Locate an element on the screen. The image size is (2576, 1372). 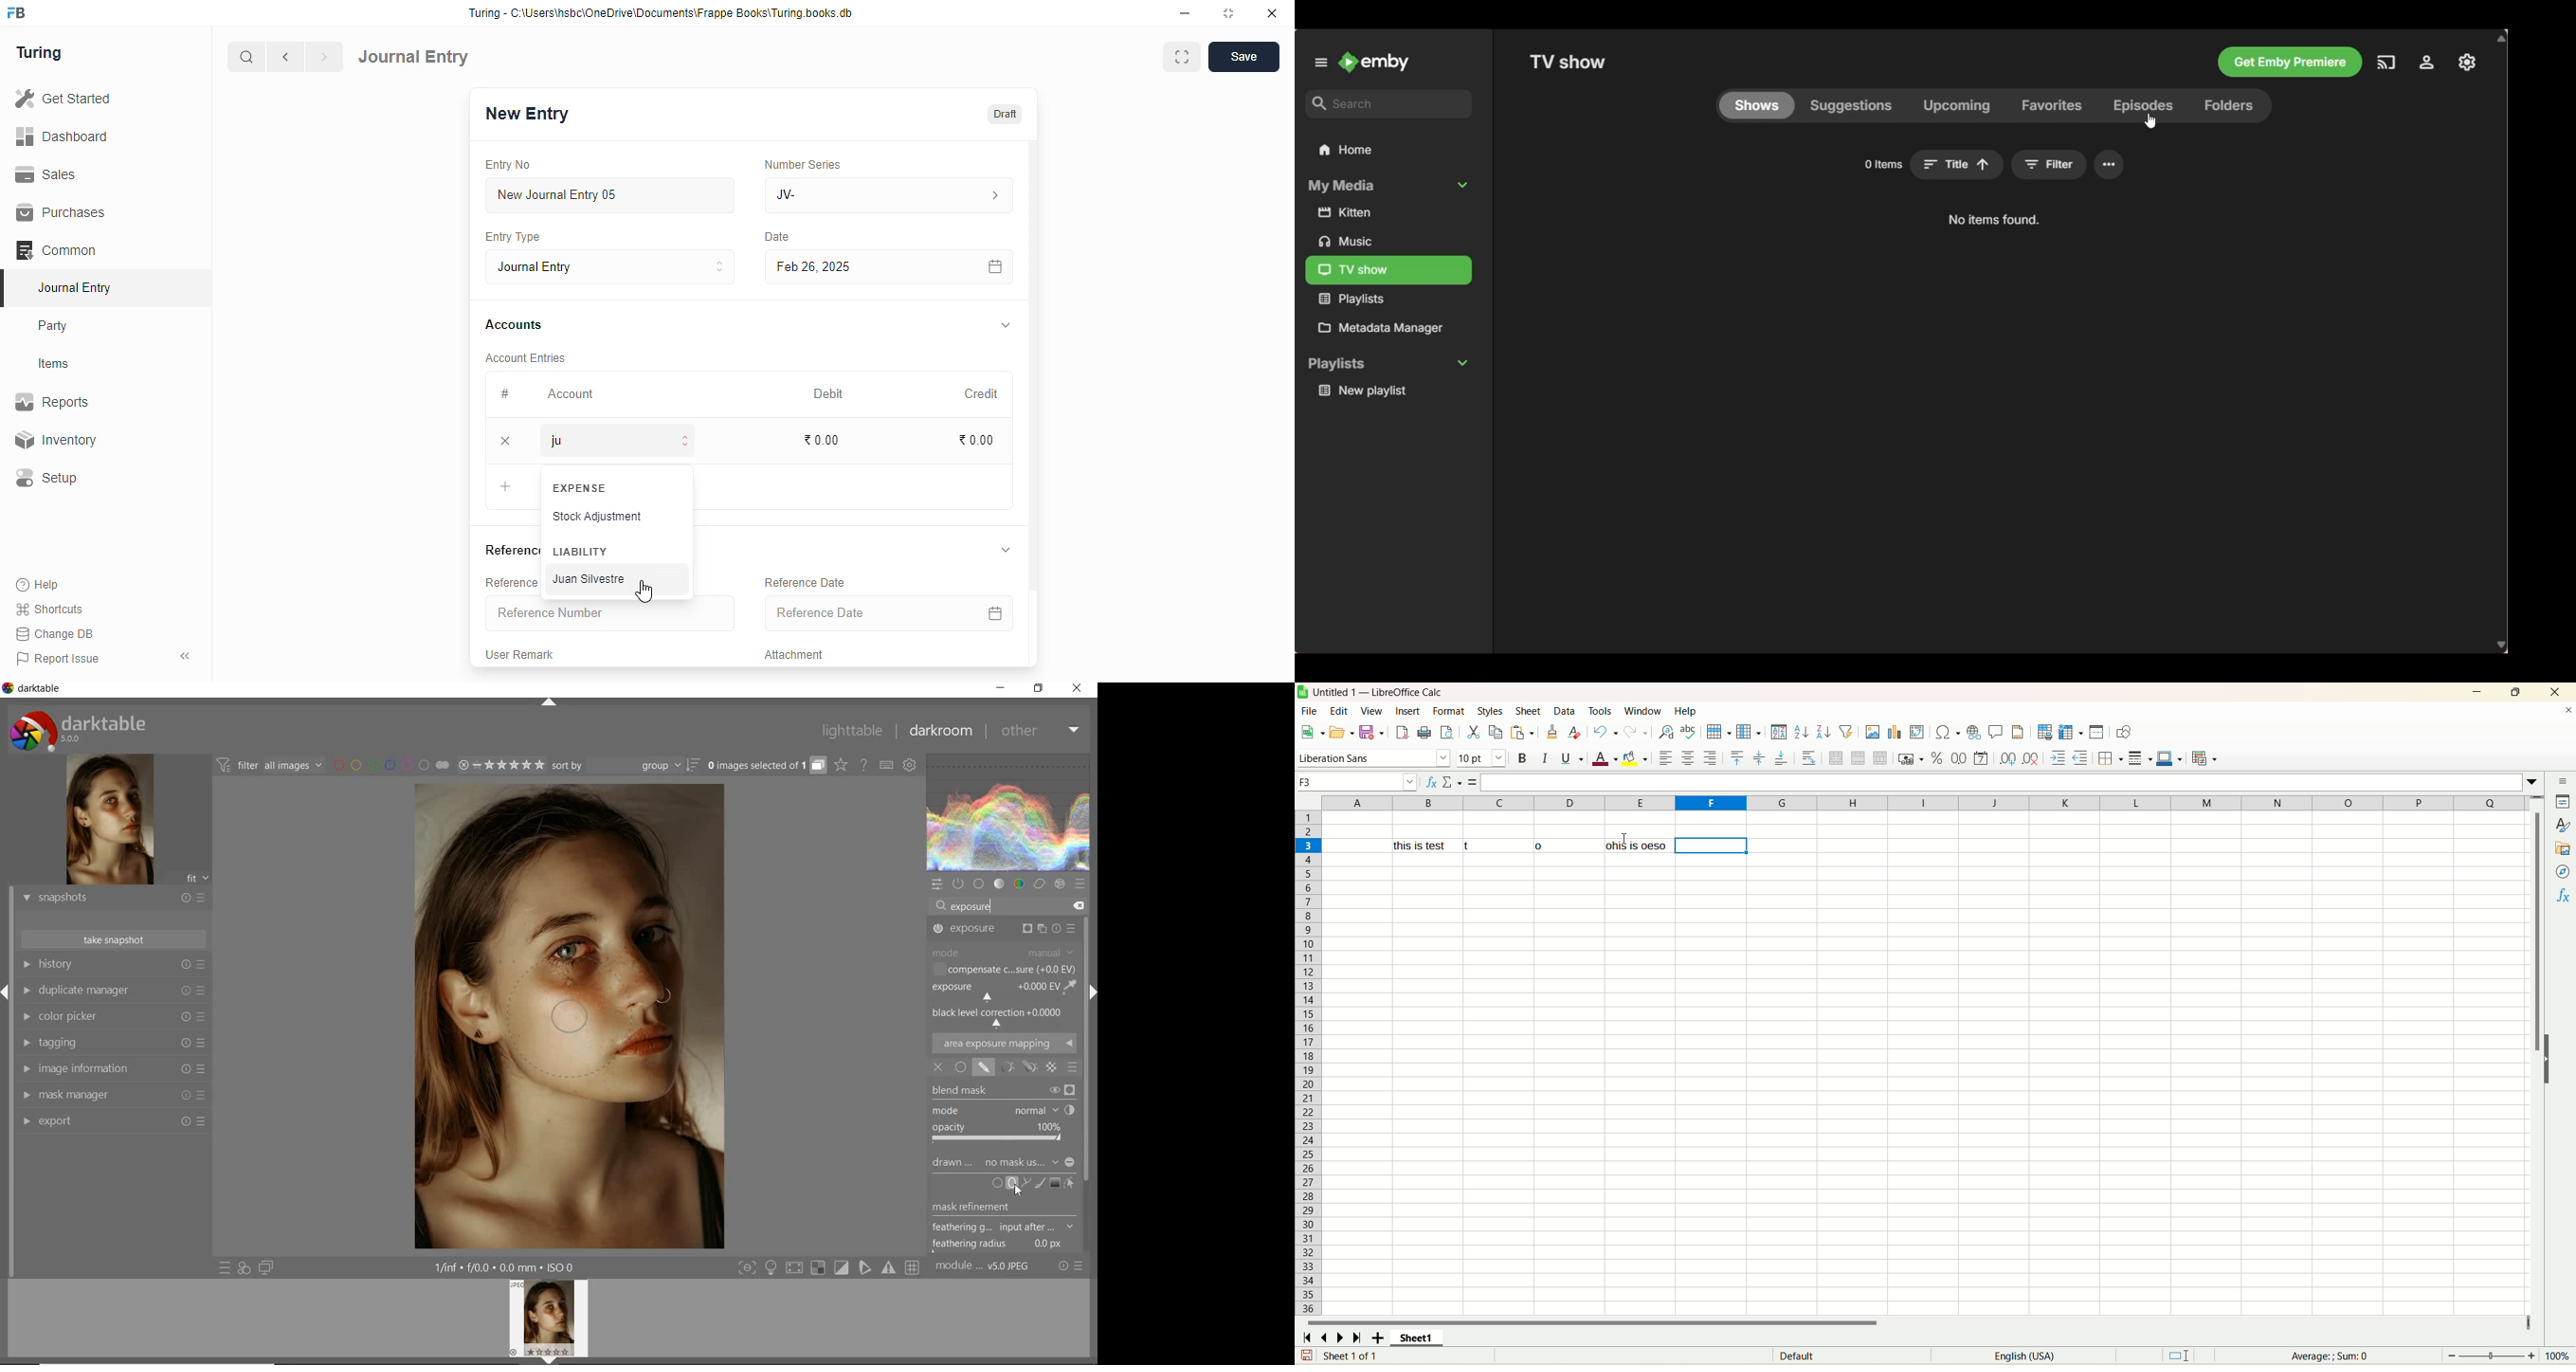
calendar icon is located at coordinates (994, 266).